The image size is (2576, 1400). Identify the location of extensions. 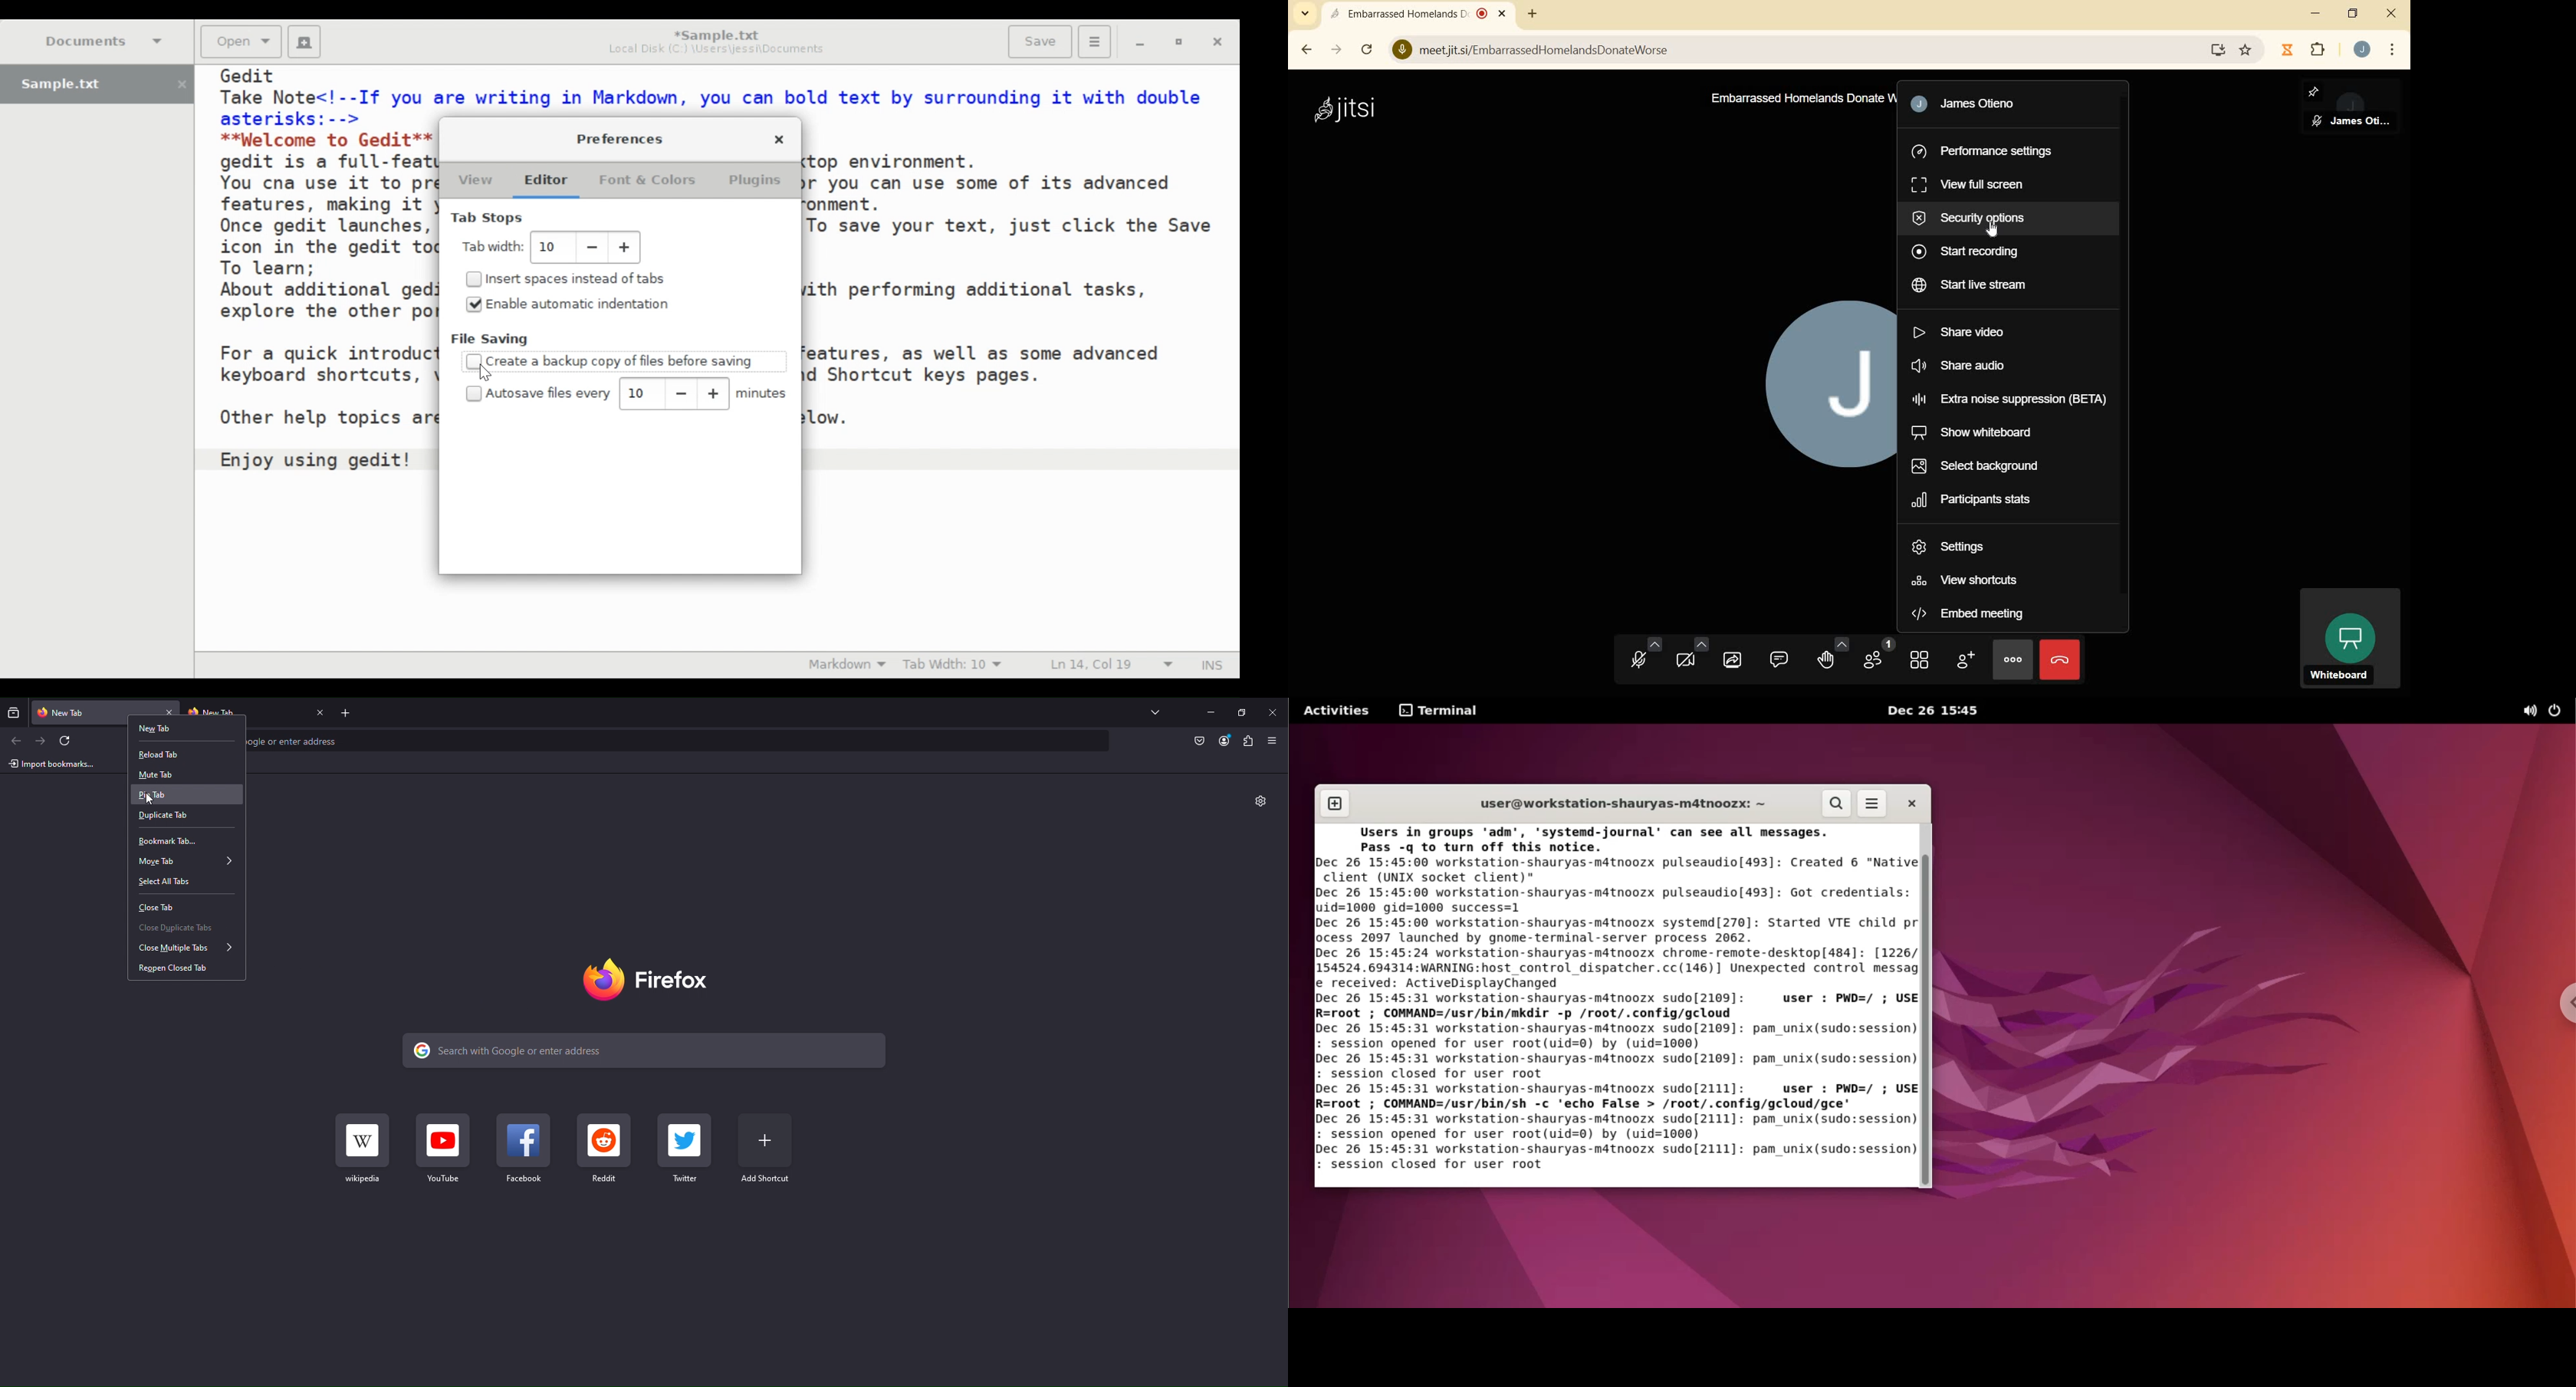
(2317, 51).